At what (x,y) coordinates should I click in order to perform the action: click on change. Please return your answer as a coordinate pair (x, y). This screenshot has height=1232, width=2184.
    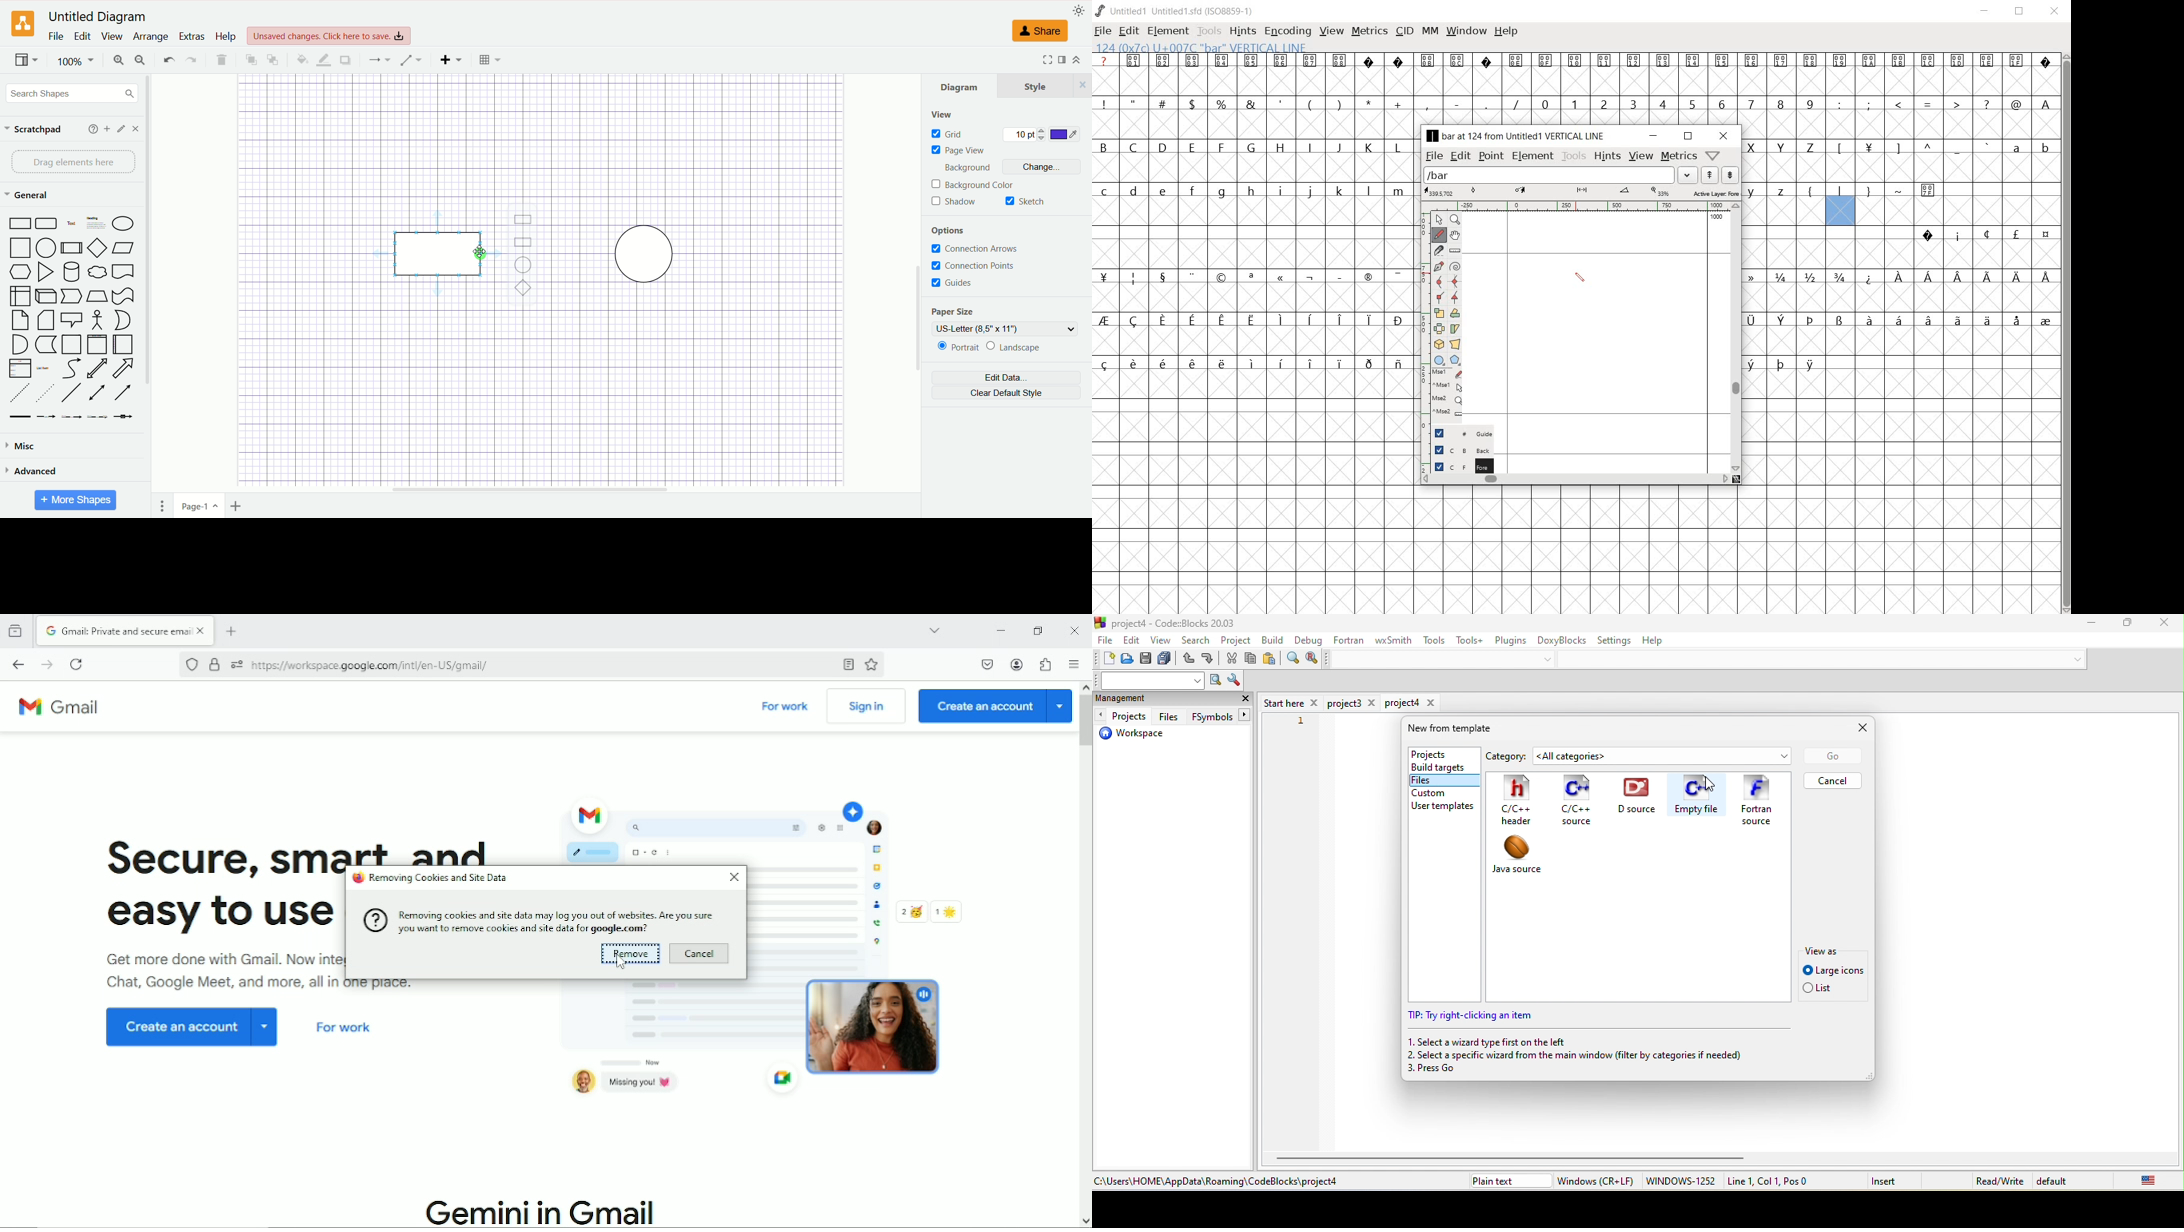
    Looking at the image, I should click on (1045, 167).